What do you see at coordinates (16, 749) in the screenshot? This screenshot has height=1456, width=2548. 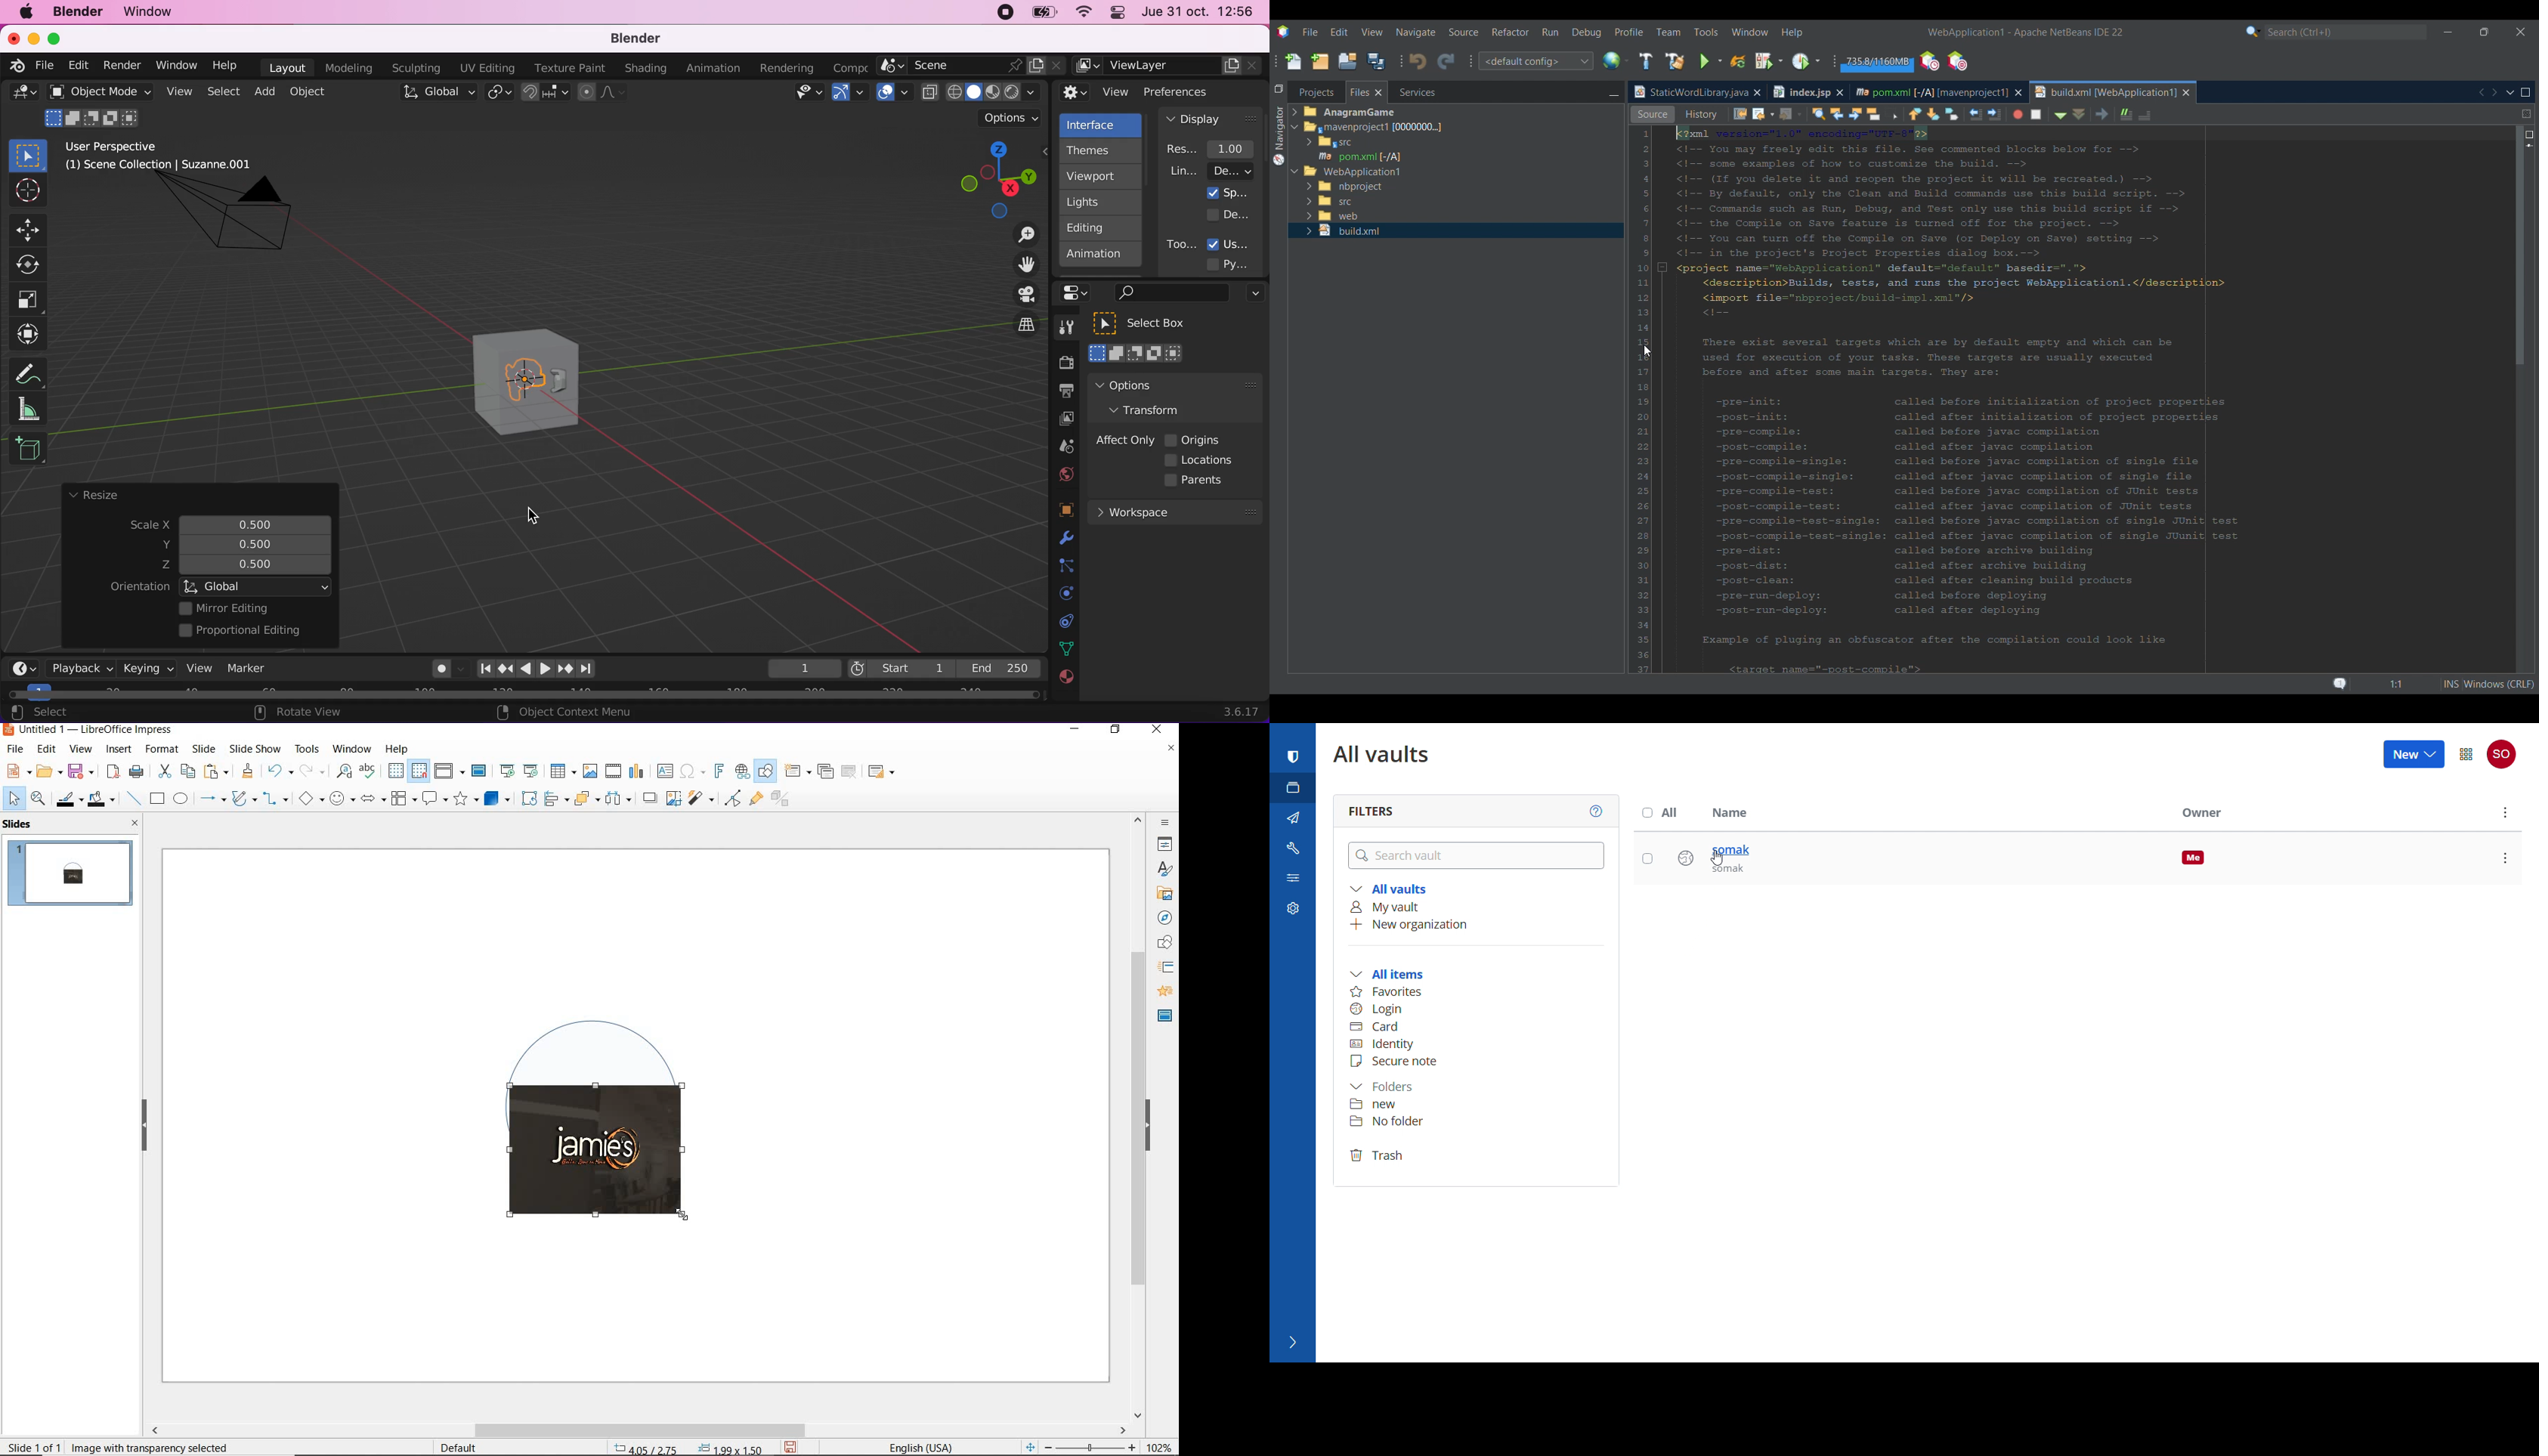 I see `file` at bounding box center [16, 749].